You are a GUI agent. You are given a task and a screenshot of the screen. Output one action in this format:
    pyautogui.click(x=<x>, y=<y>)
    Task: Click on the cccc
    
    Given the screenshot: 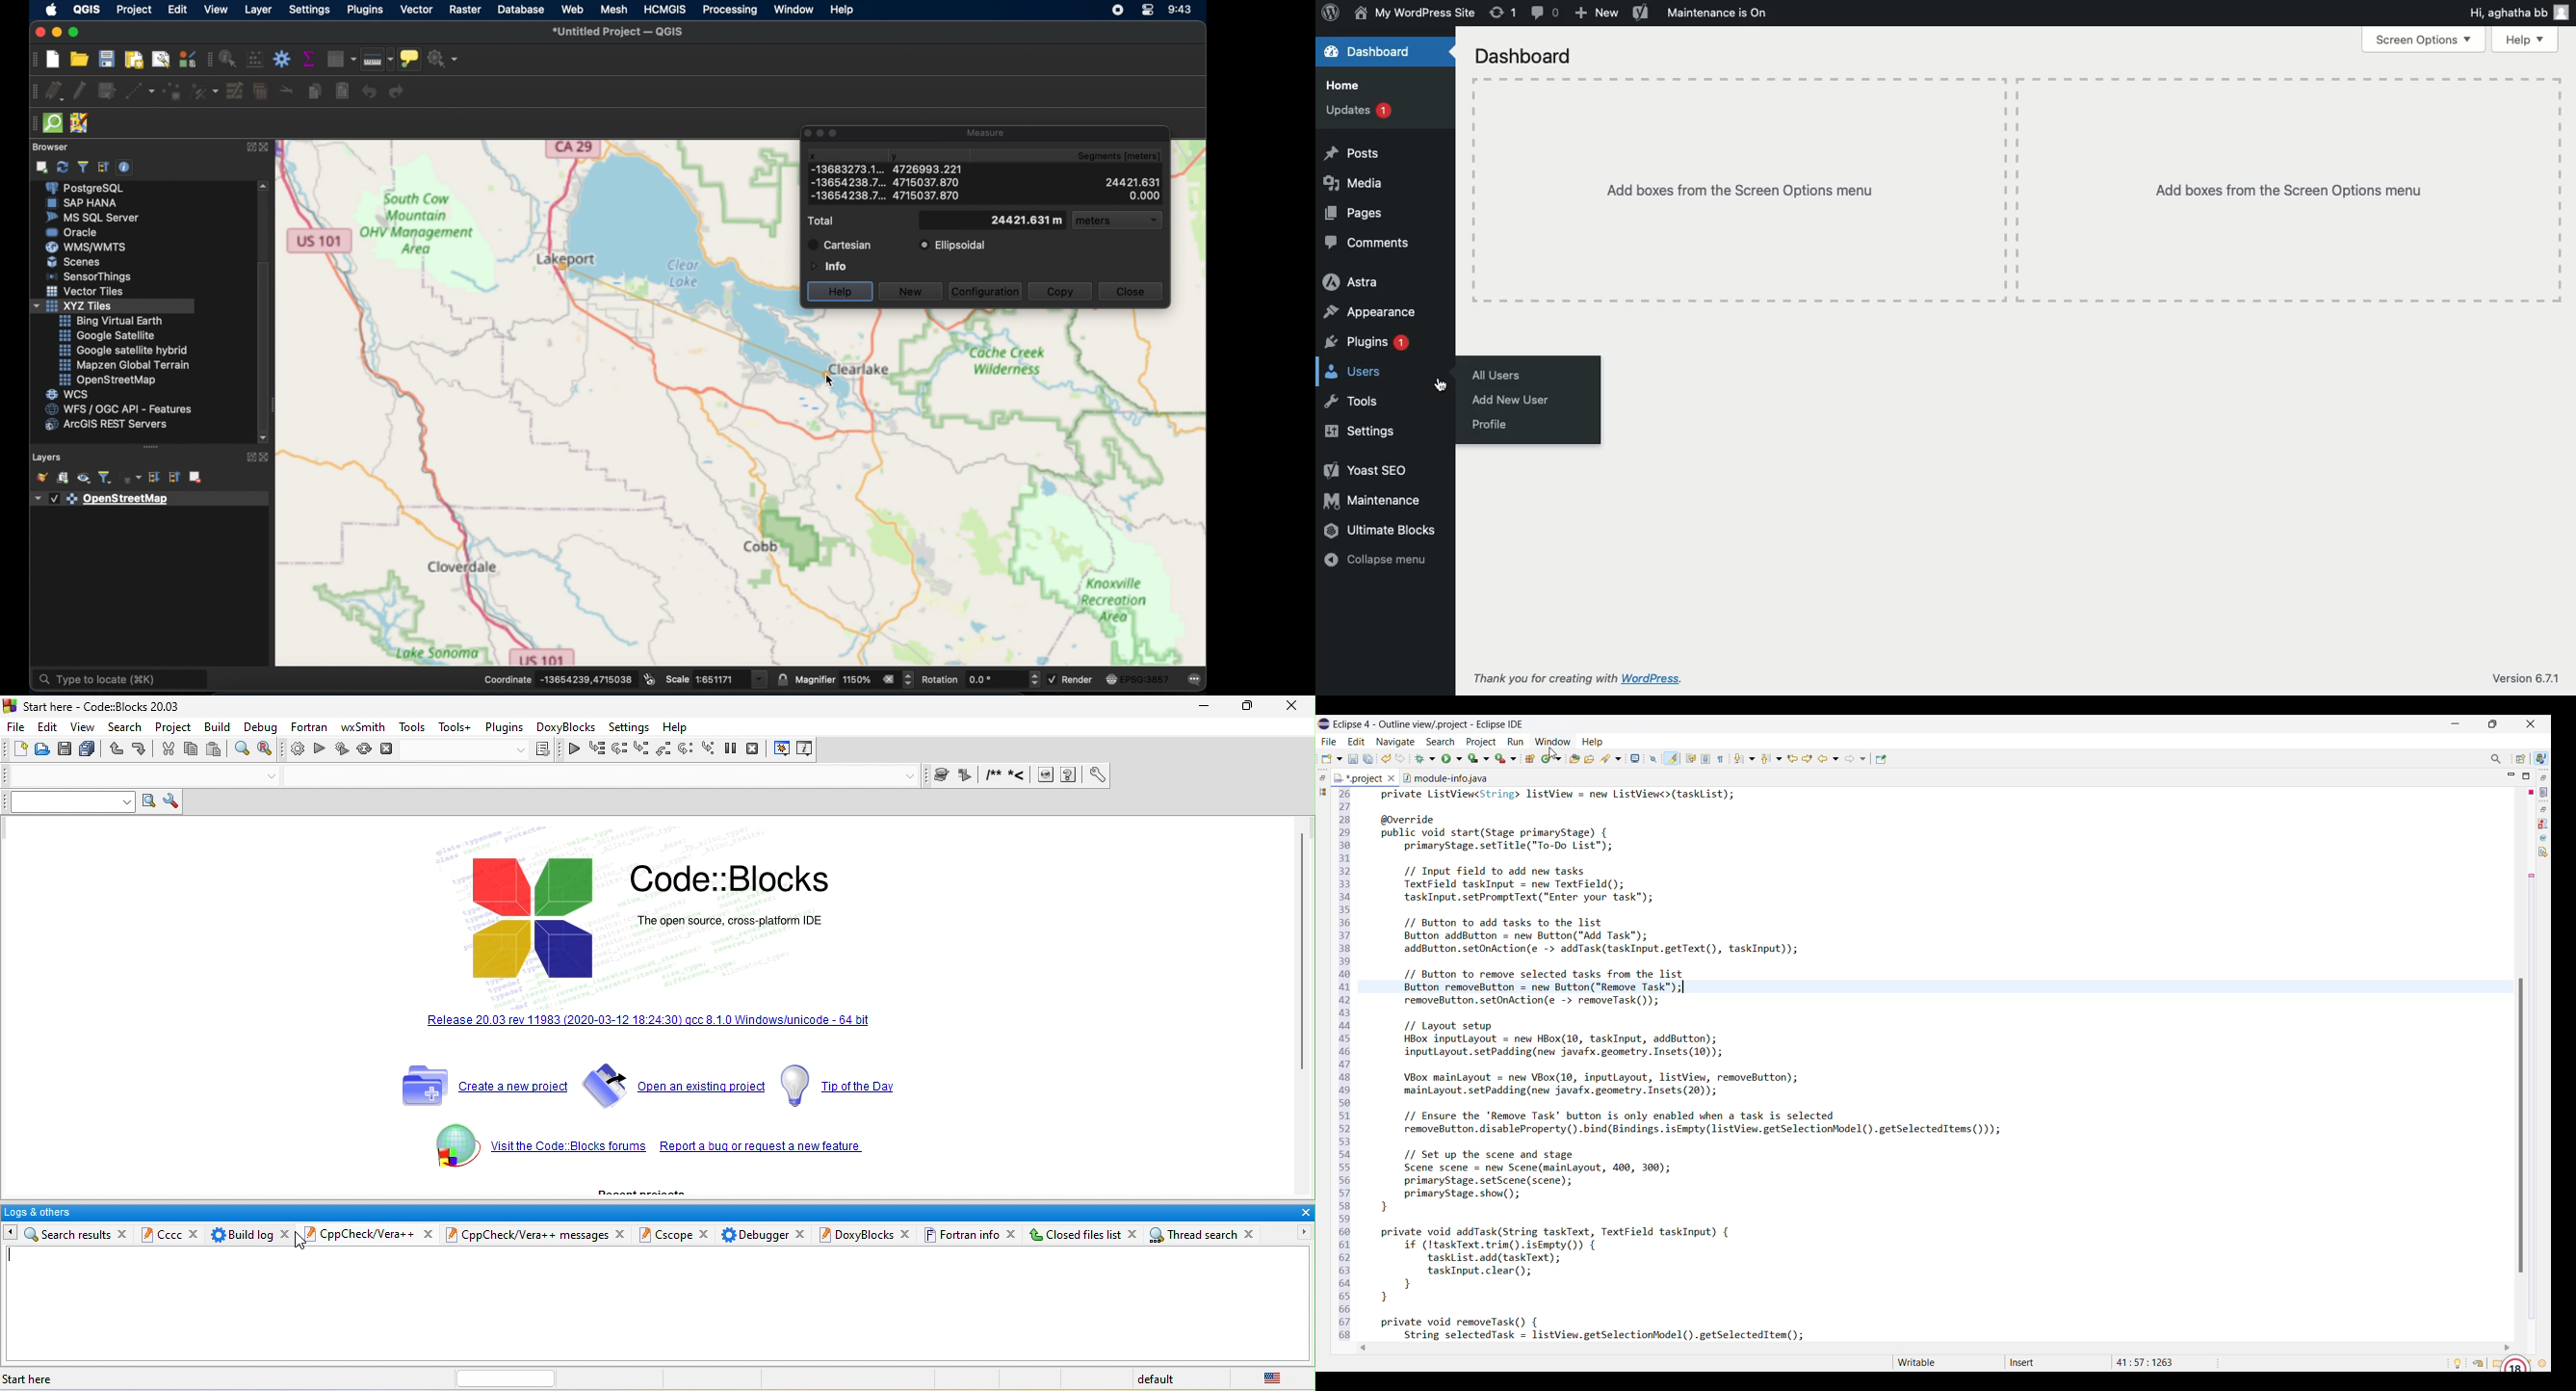 What is the action you would take?
    pyautogui.click(x=94, y=1234)
    